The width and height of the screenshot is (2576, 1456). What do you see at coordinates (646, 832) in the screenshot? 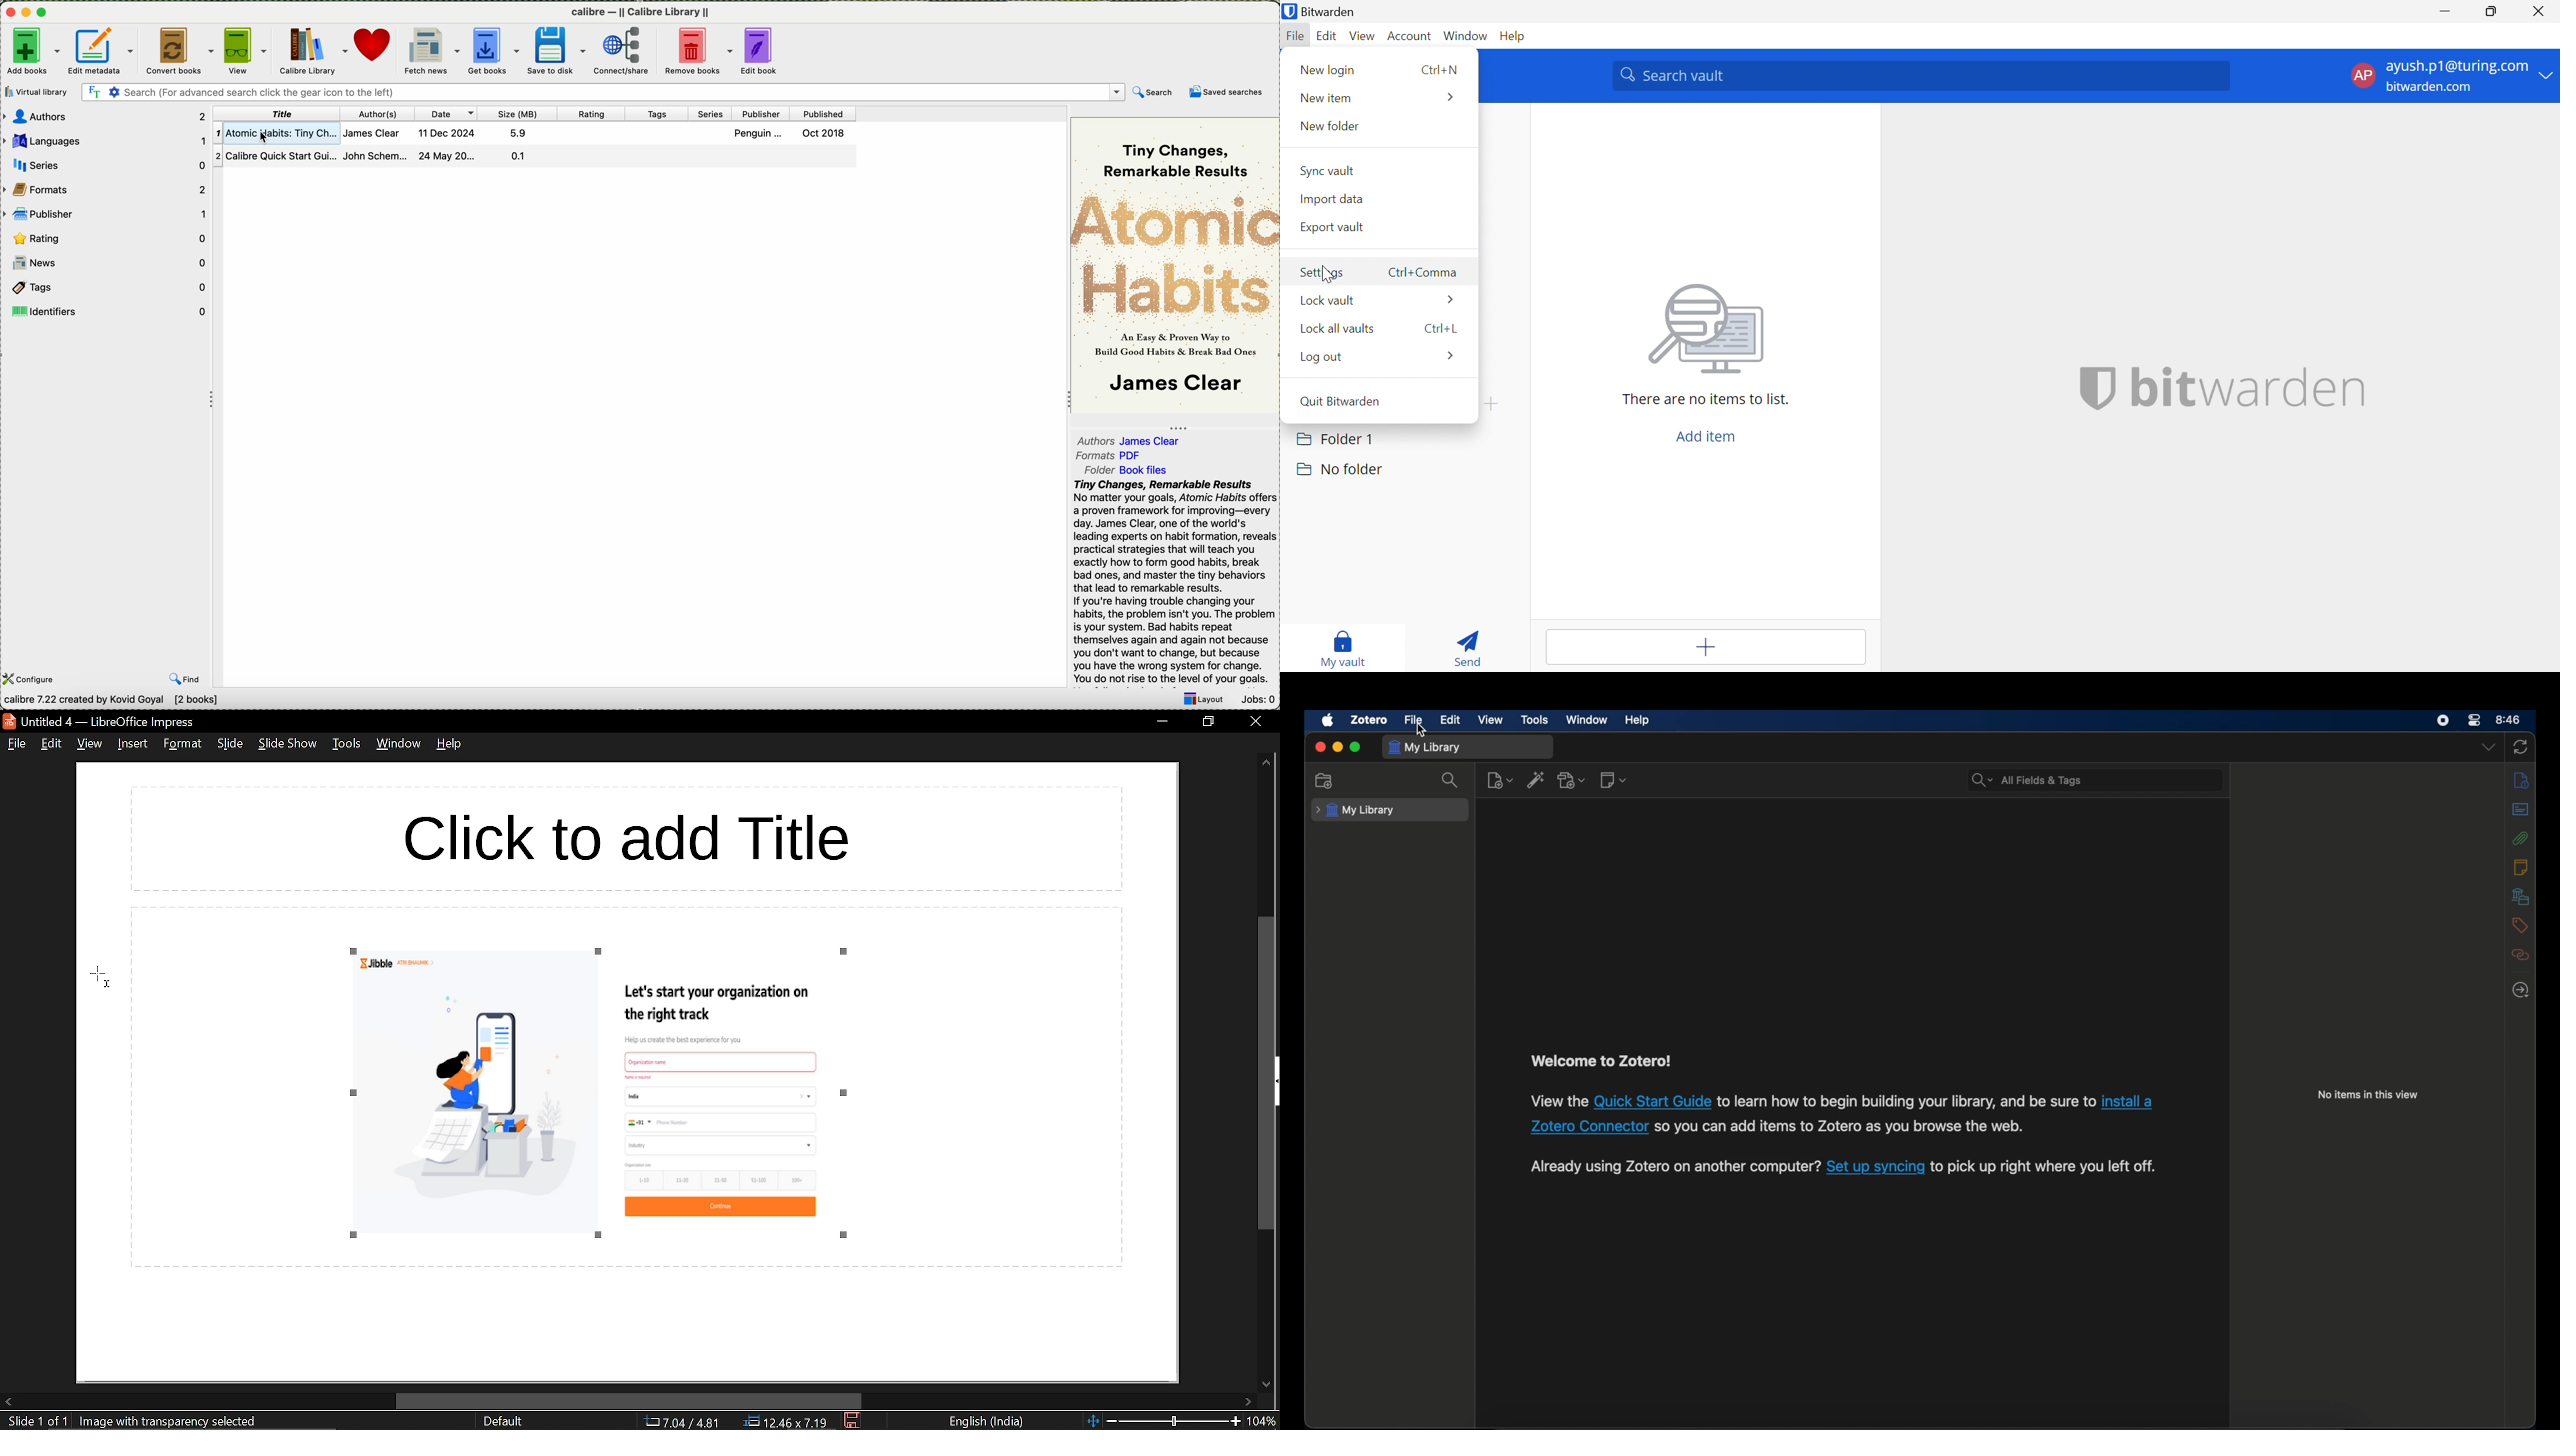
I see `space for title` at bounding box center [646, 832].